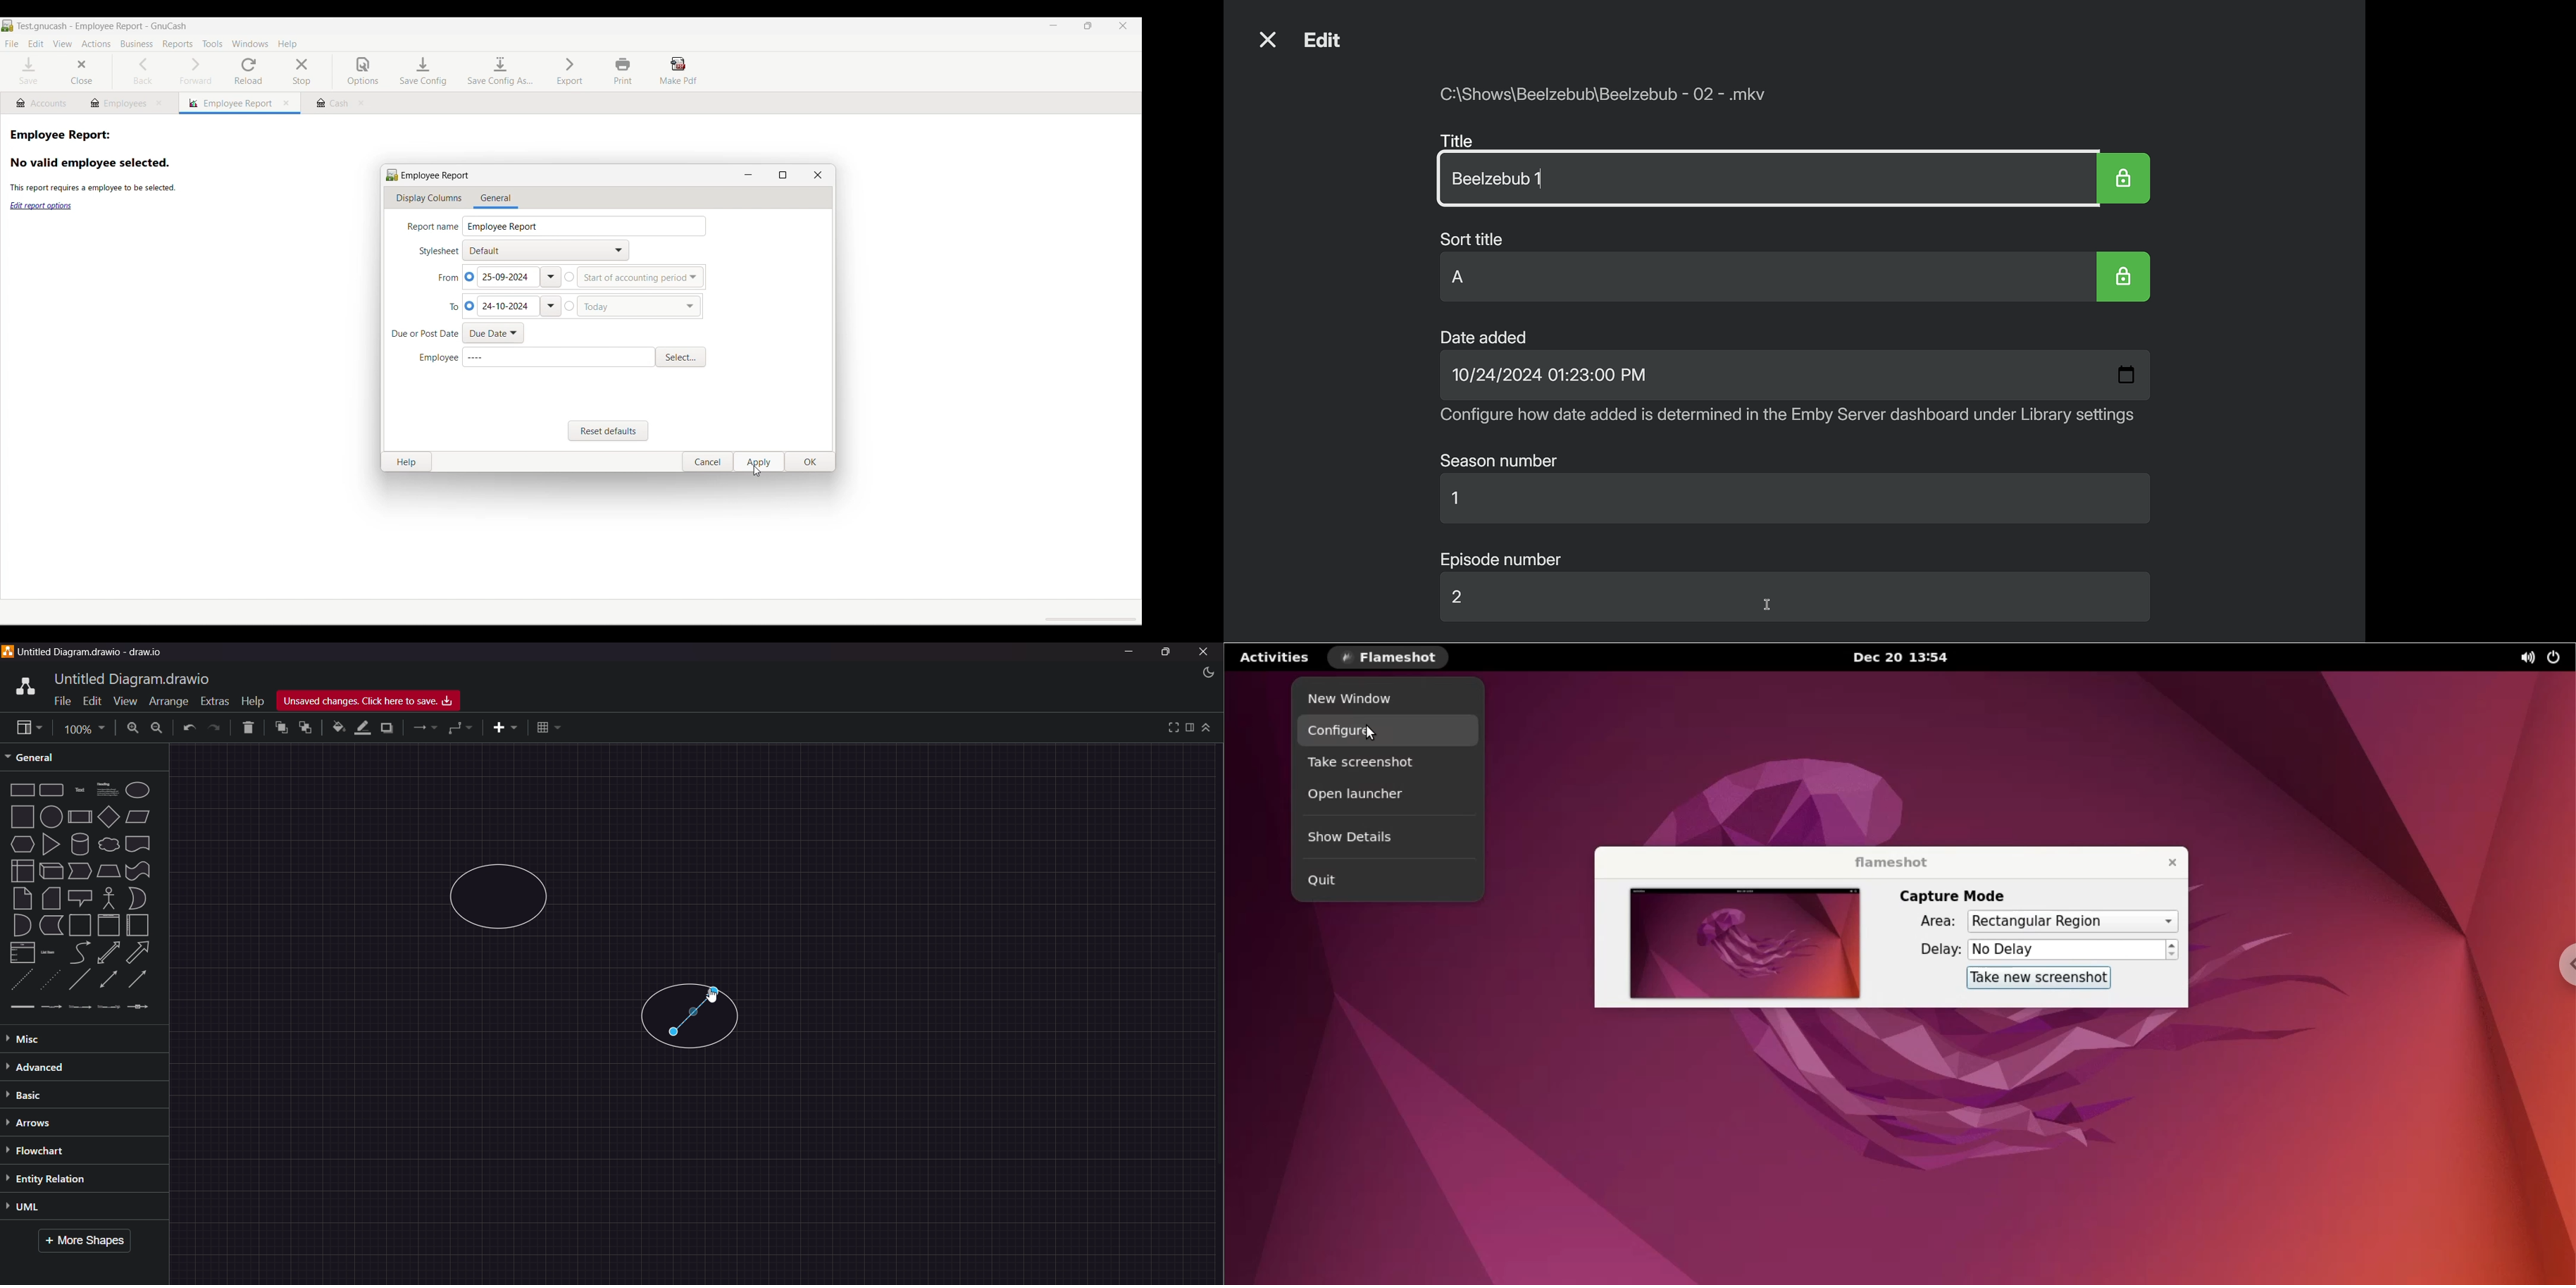 This screenshot has width=2576, height=1288. What do you see at coordinates (81, 897) in the screenshot?
I see `Shapes` at bounding box center [81, 897].